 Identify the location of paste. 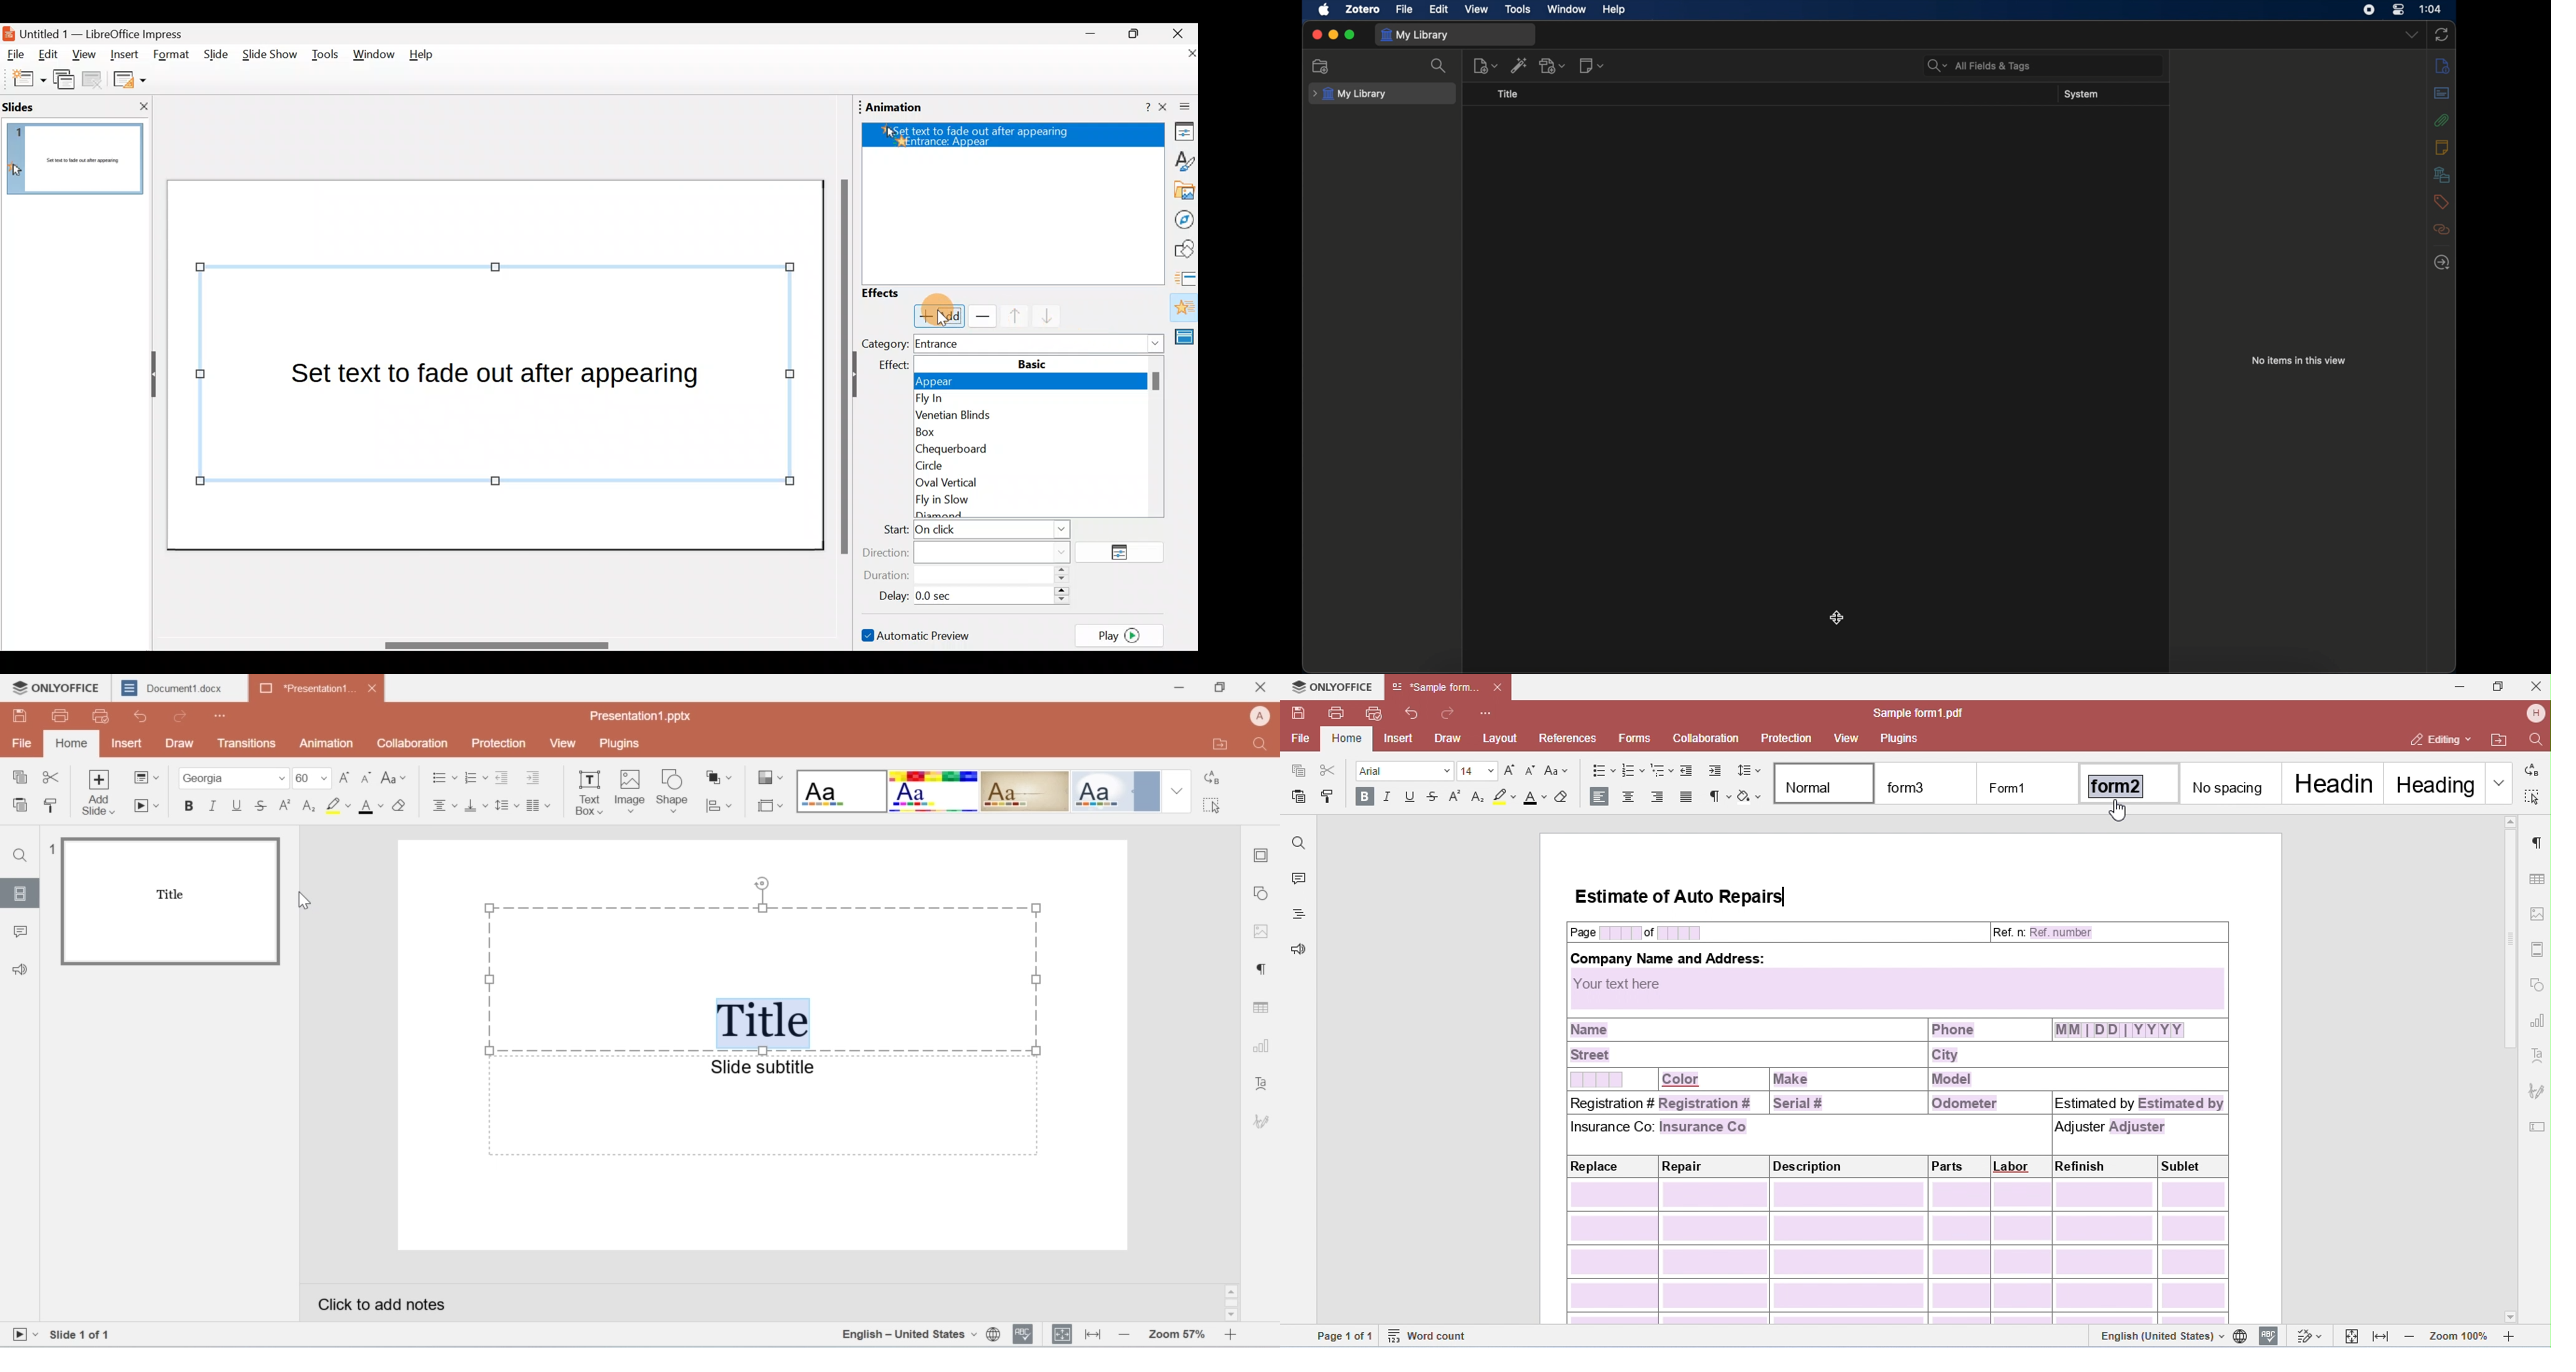
(21, 806).